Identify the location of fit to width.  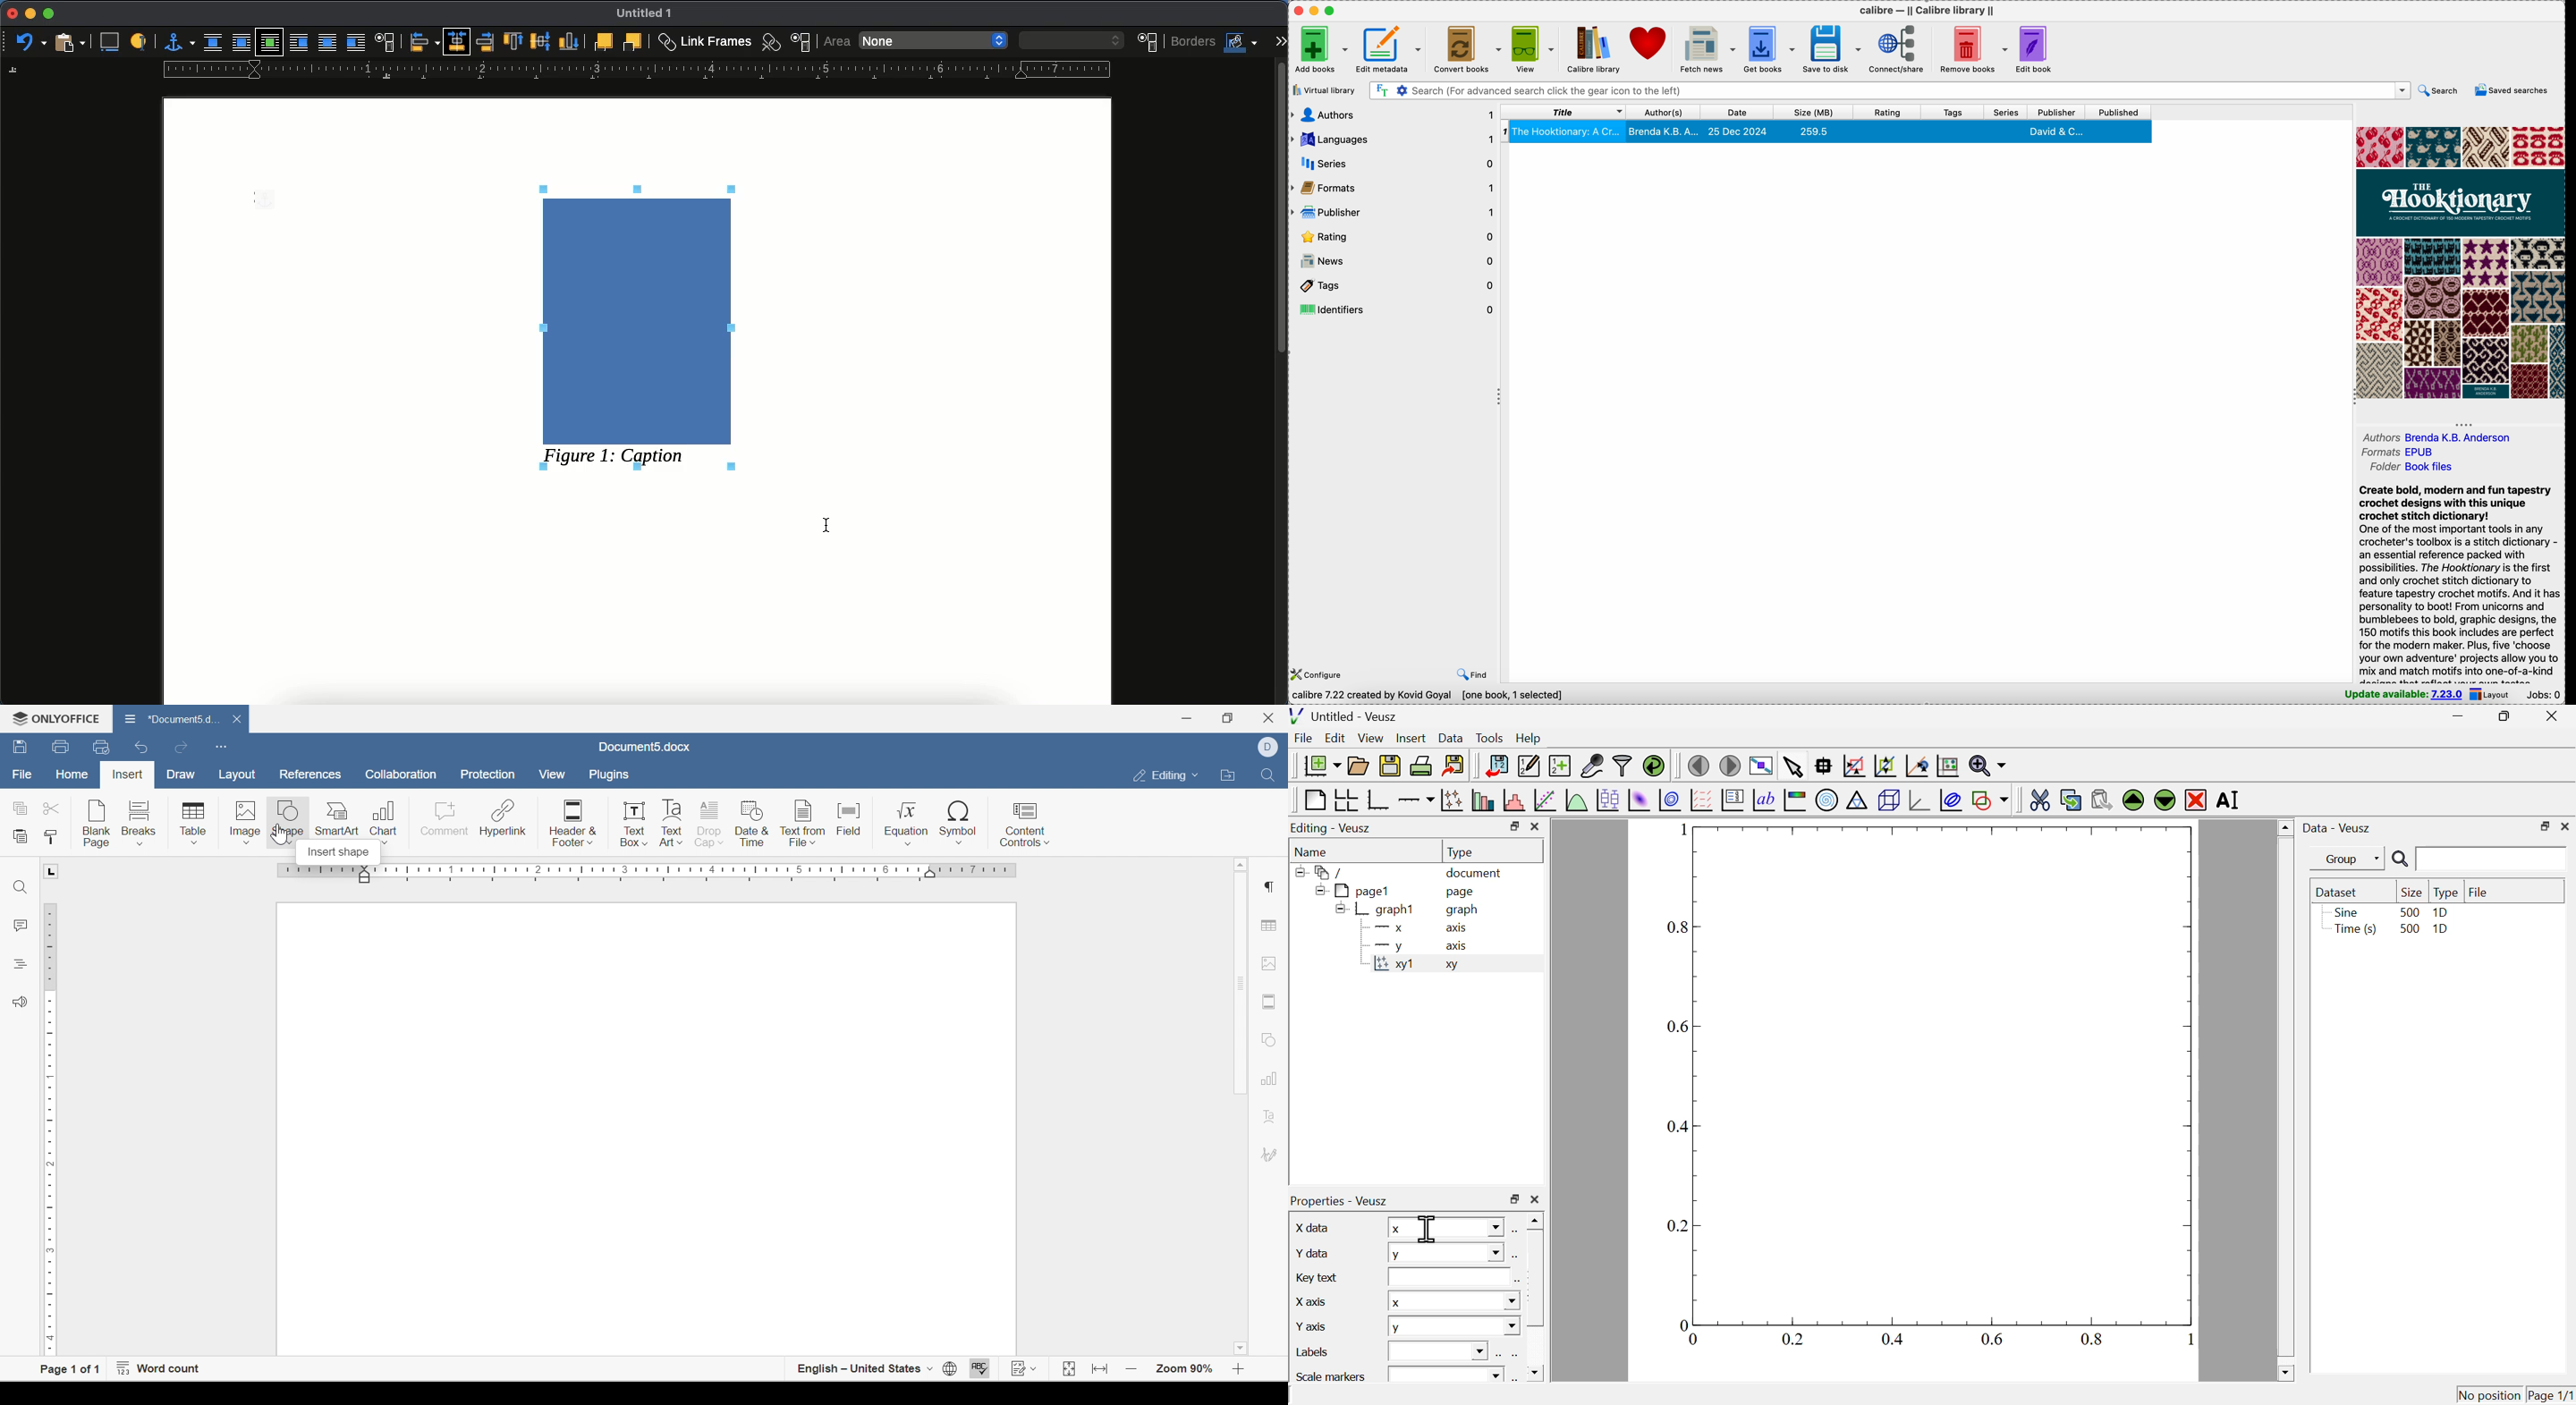
(1103, 1373).